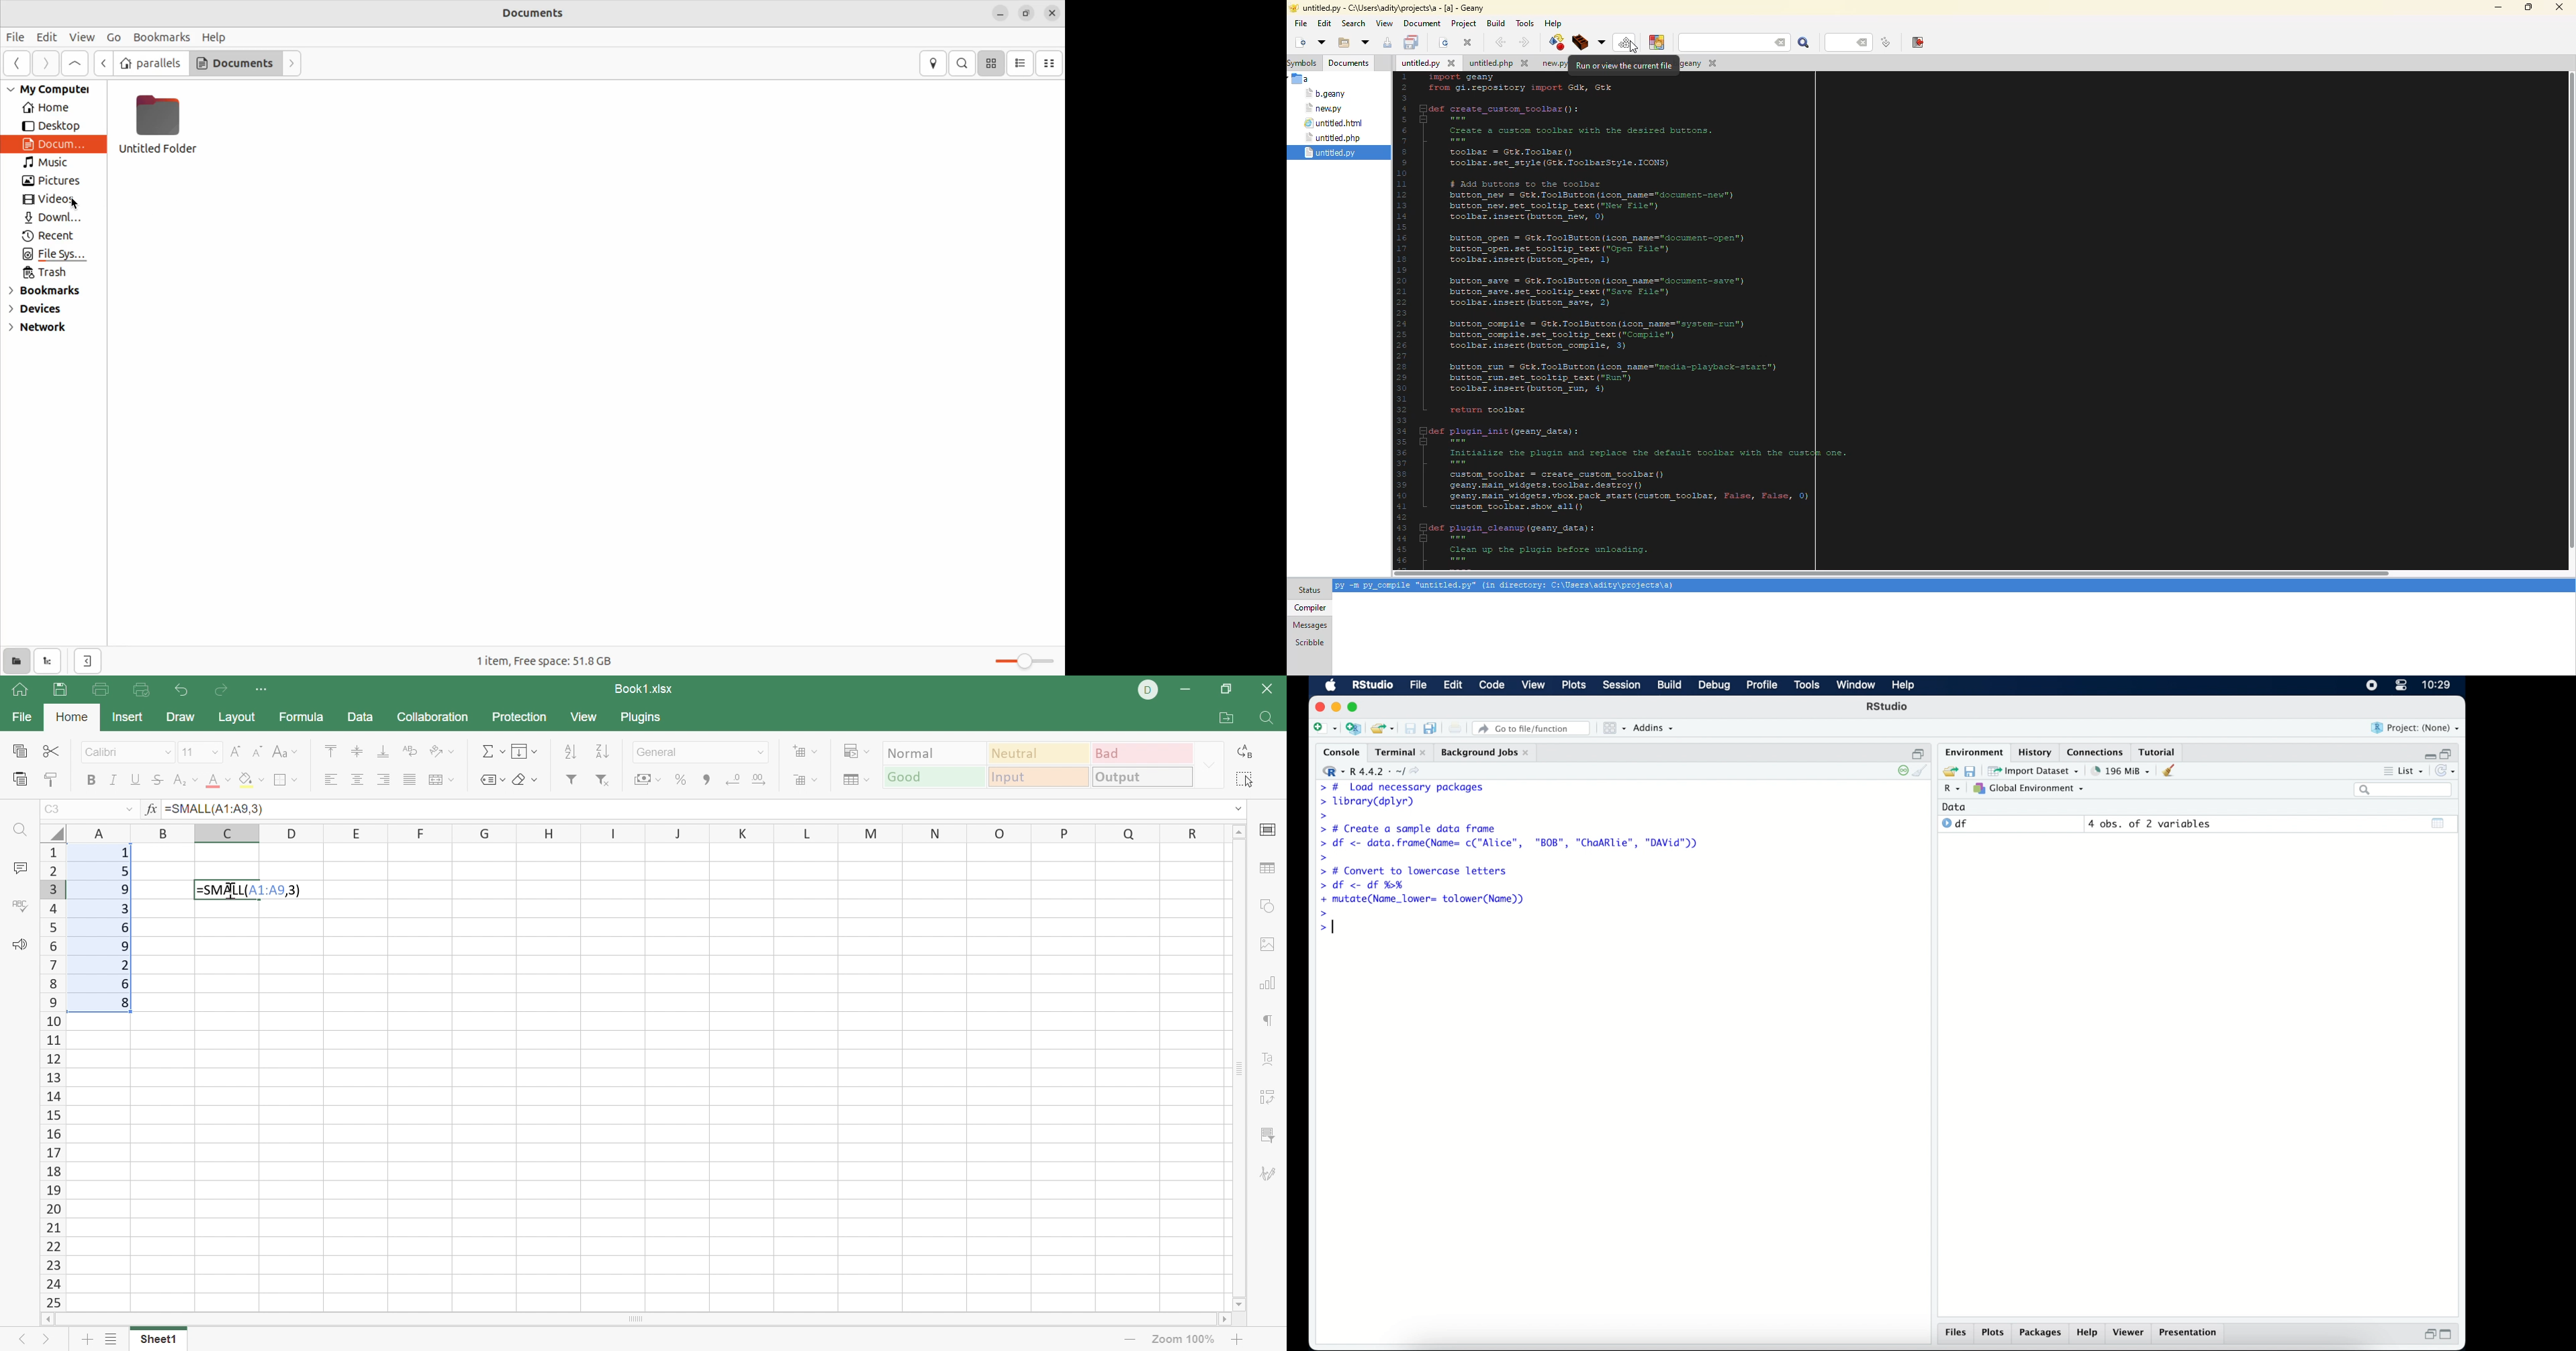 This screenshot has width=2576, height=1372. I want to click on resize, so click(1028, 11).